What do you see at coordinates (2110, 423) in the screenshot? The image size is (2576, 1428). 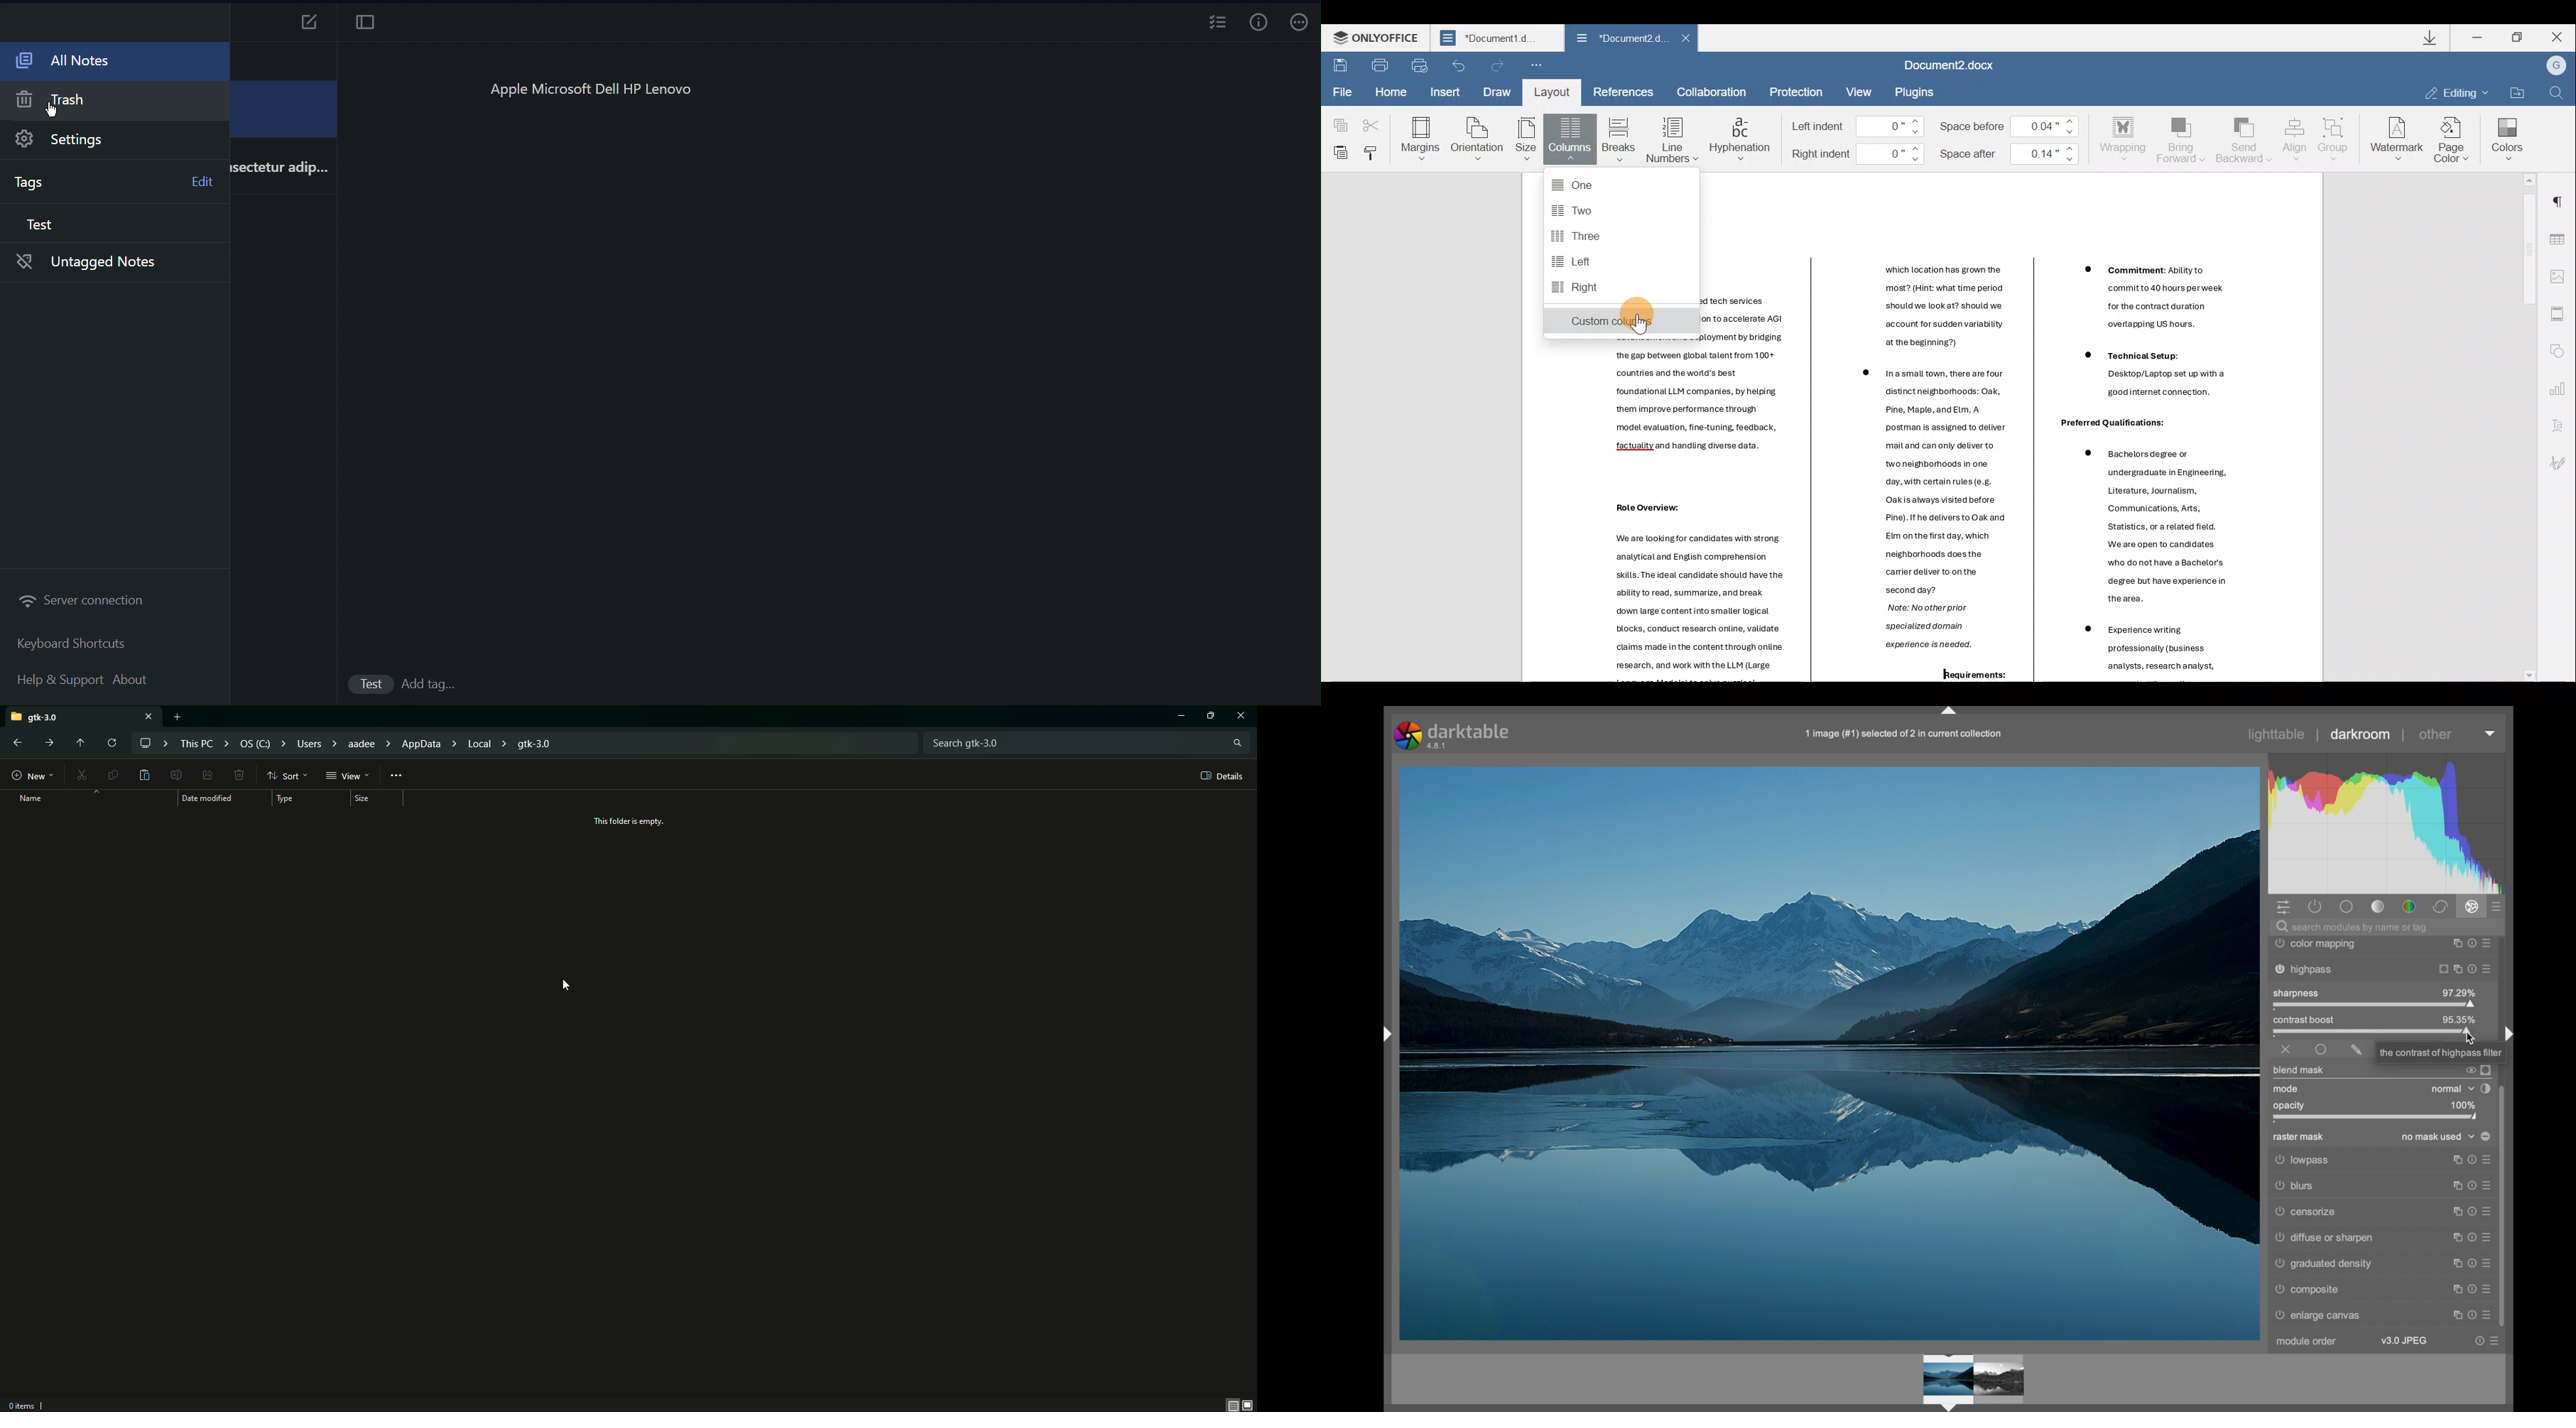 I see `` at bounding box center [2110, 423].